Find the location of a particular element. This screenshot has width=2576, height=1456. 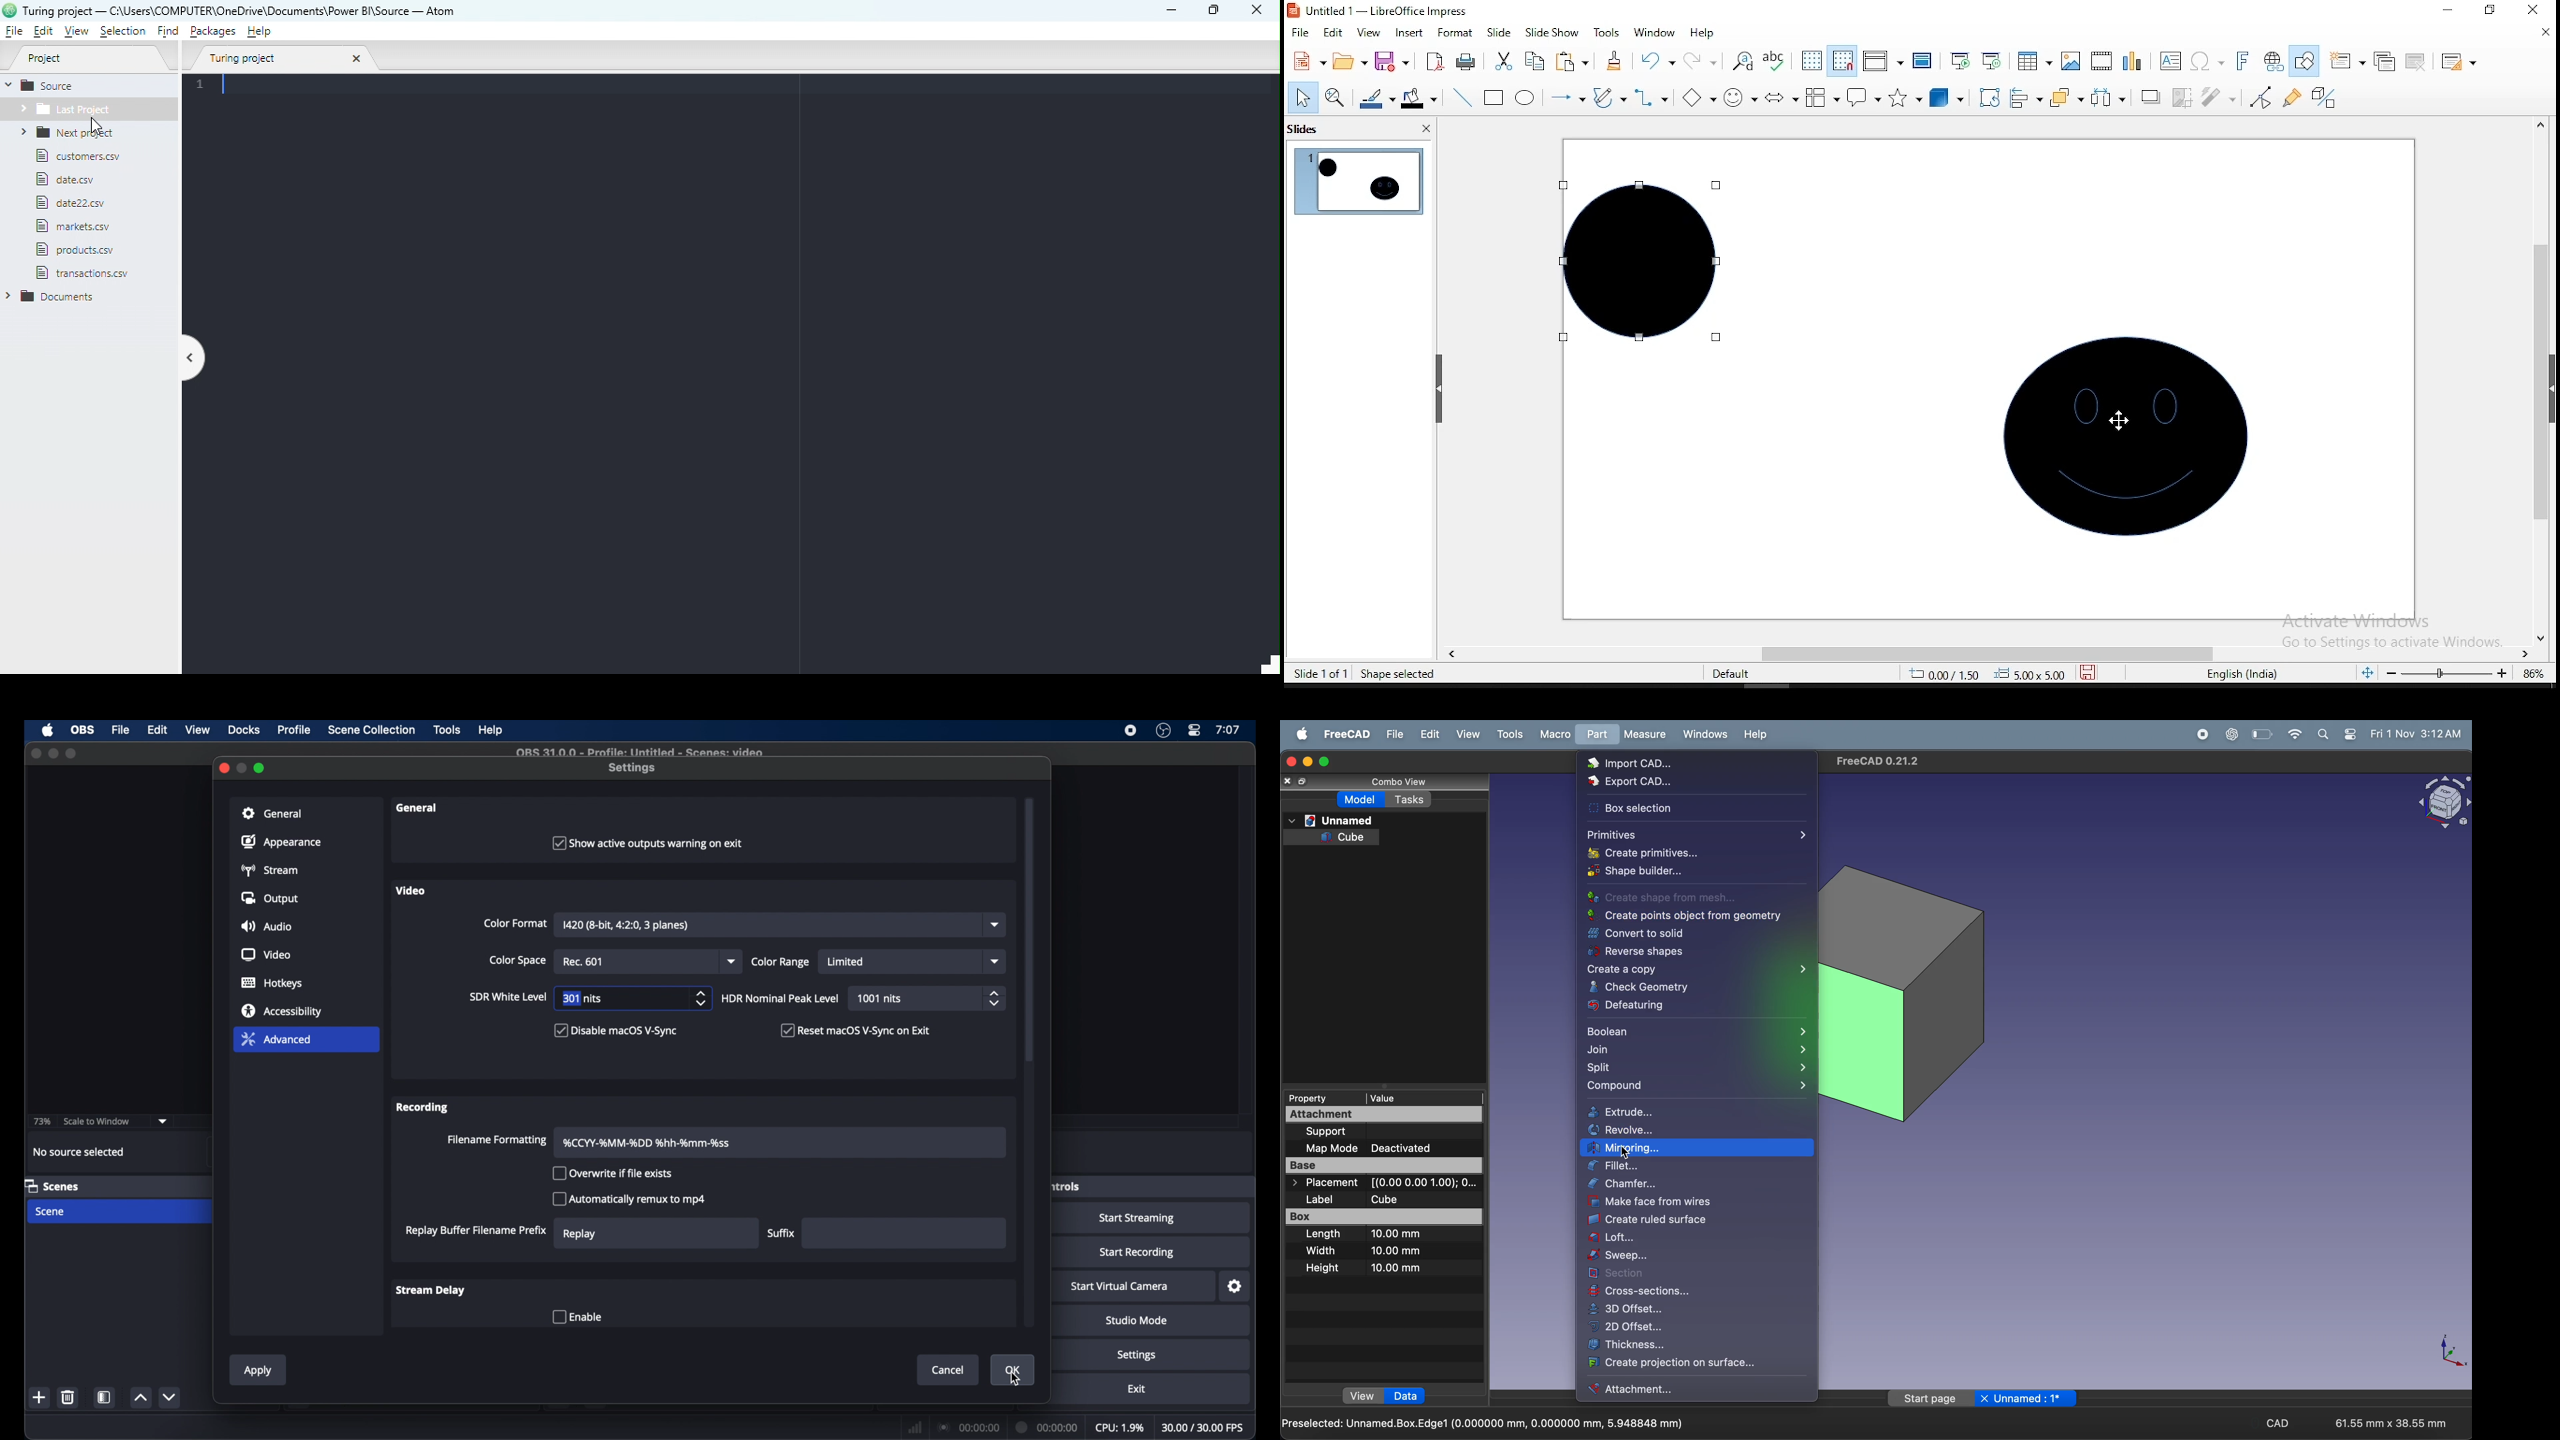

maximize is located at coordinates (1324, 762).